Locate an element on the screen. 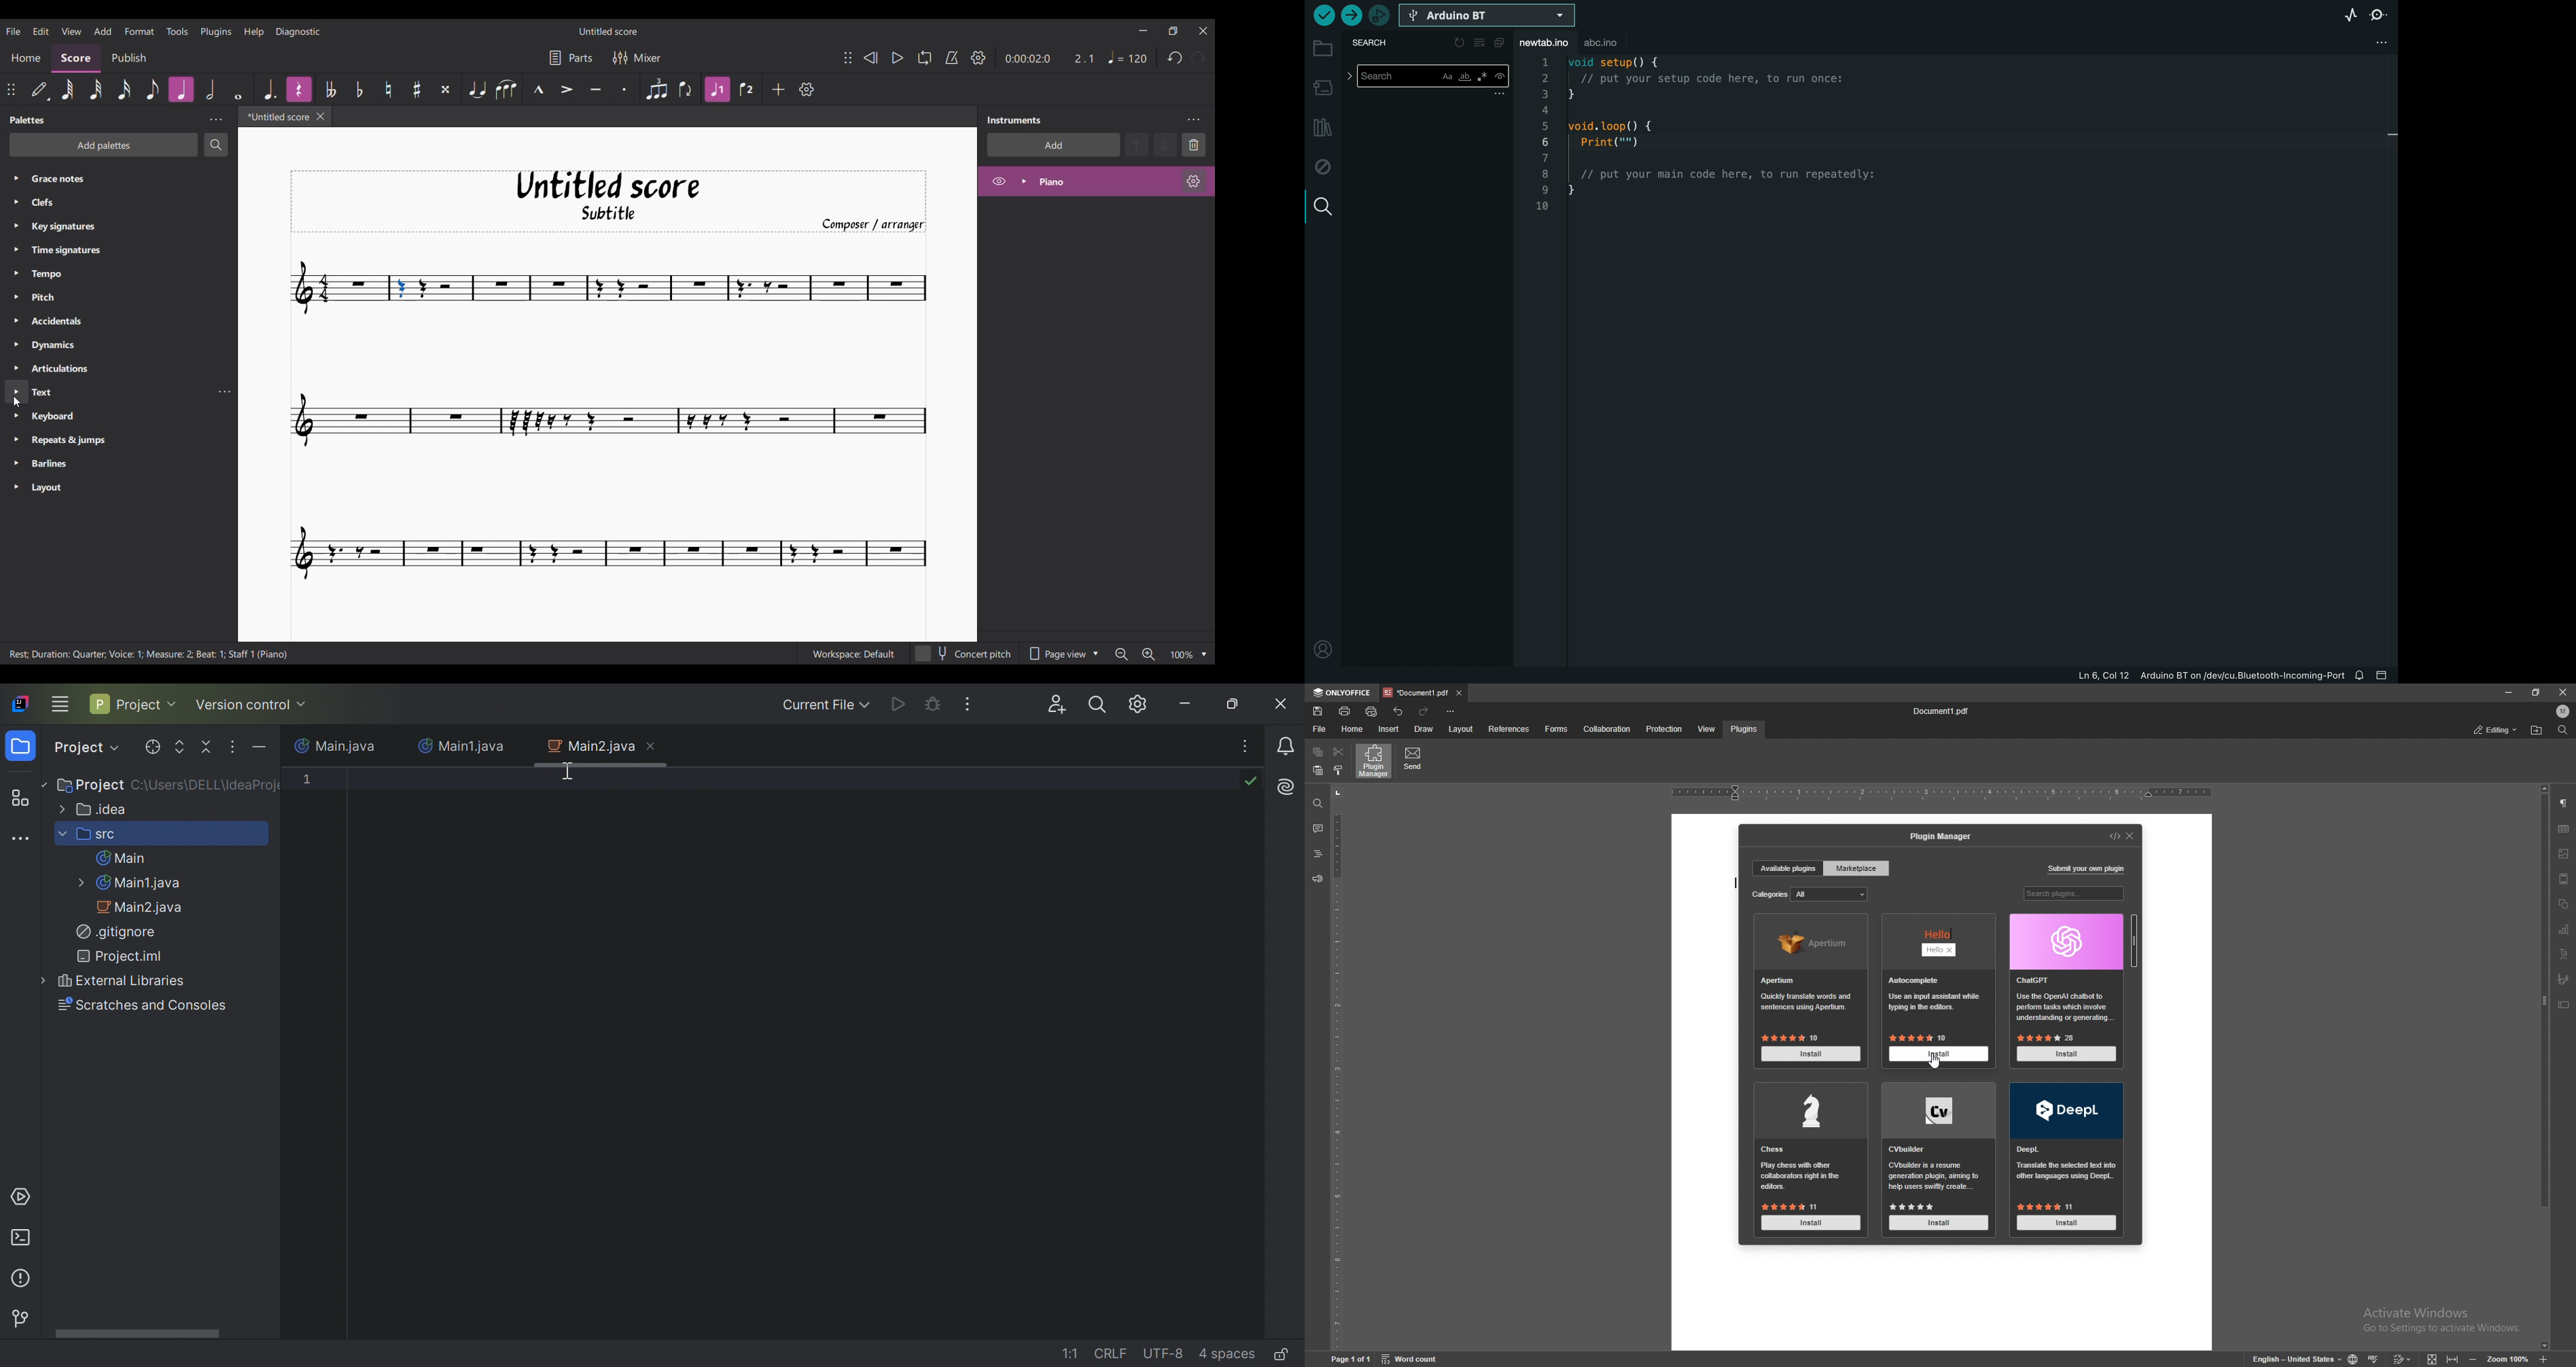 The width and height of the screenshot is (2576, 1372). Move up is located at coordinates (1137, 144).